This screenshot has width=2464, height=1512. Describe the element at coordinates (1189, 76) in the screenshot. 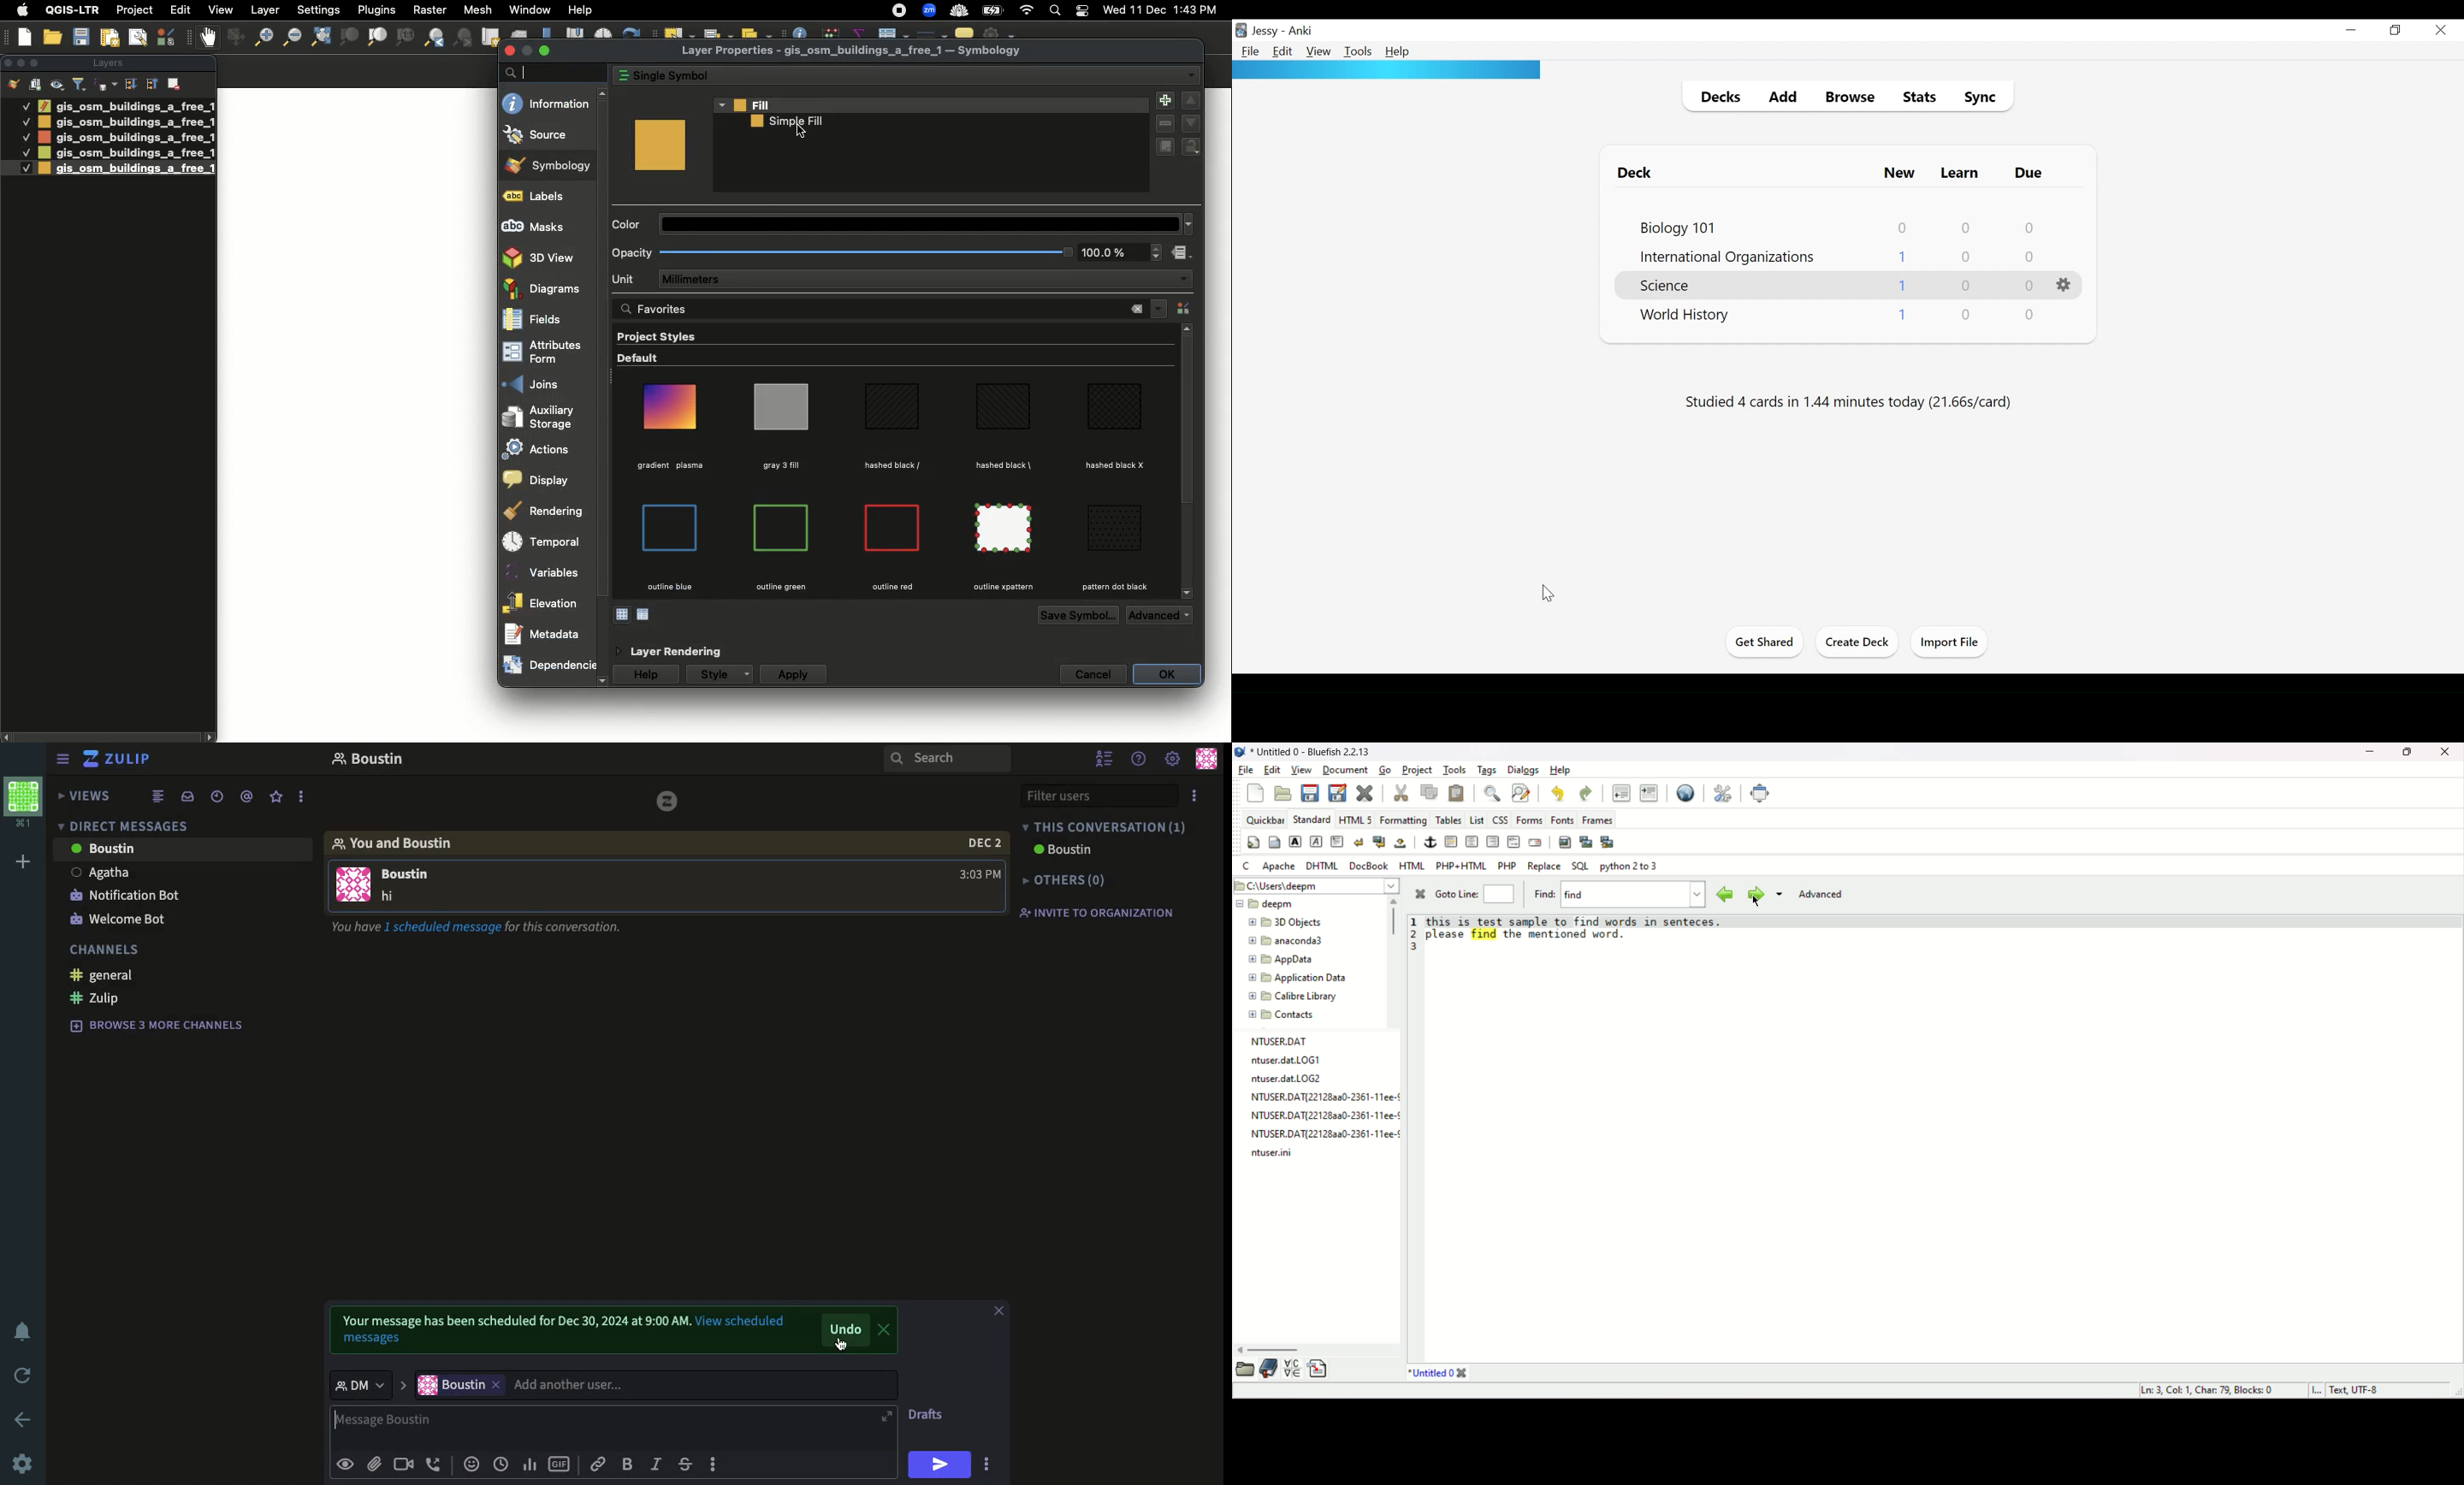

I see `Drop down` at that location.